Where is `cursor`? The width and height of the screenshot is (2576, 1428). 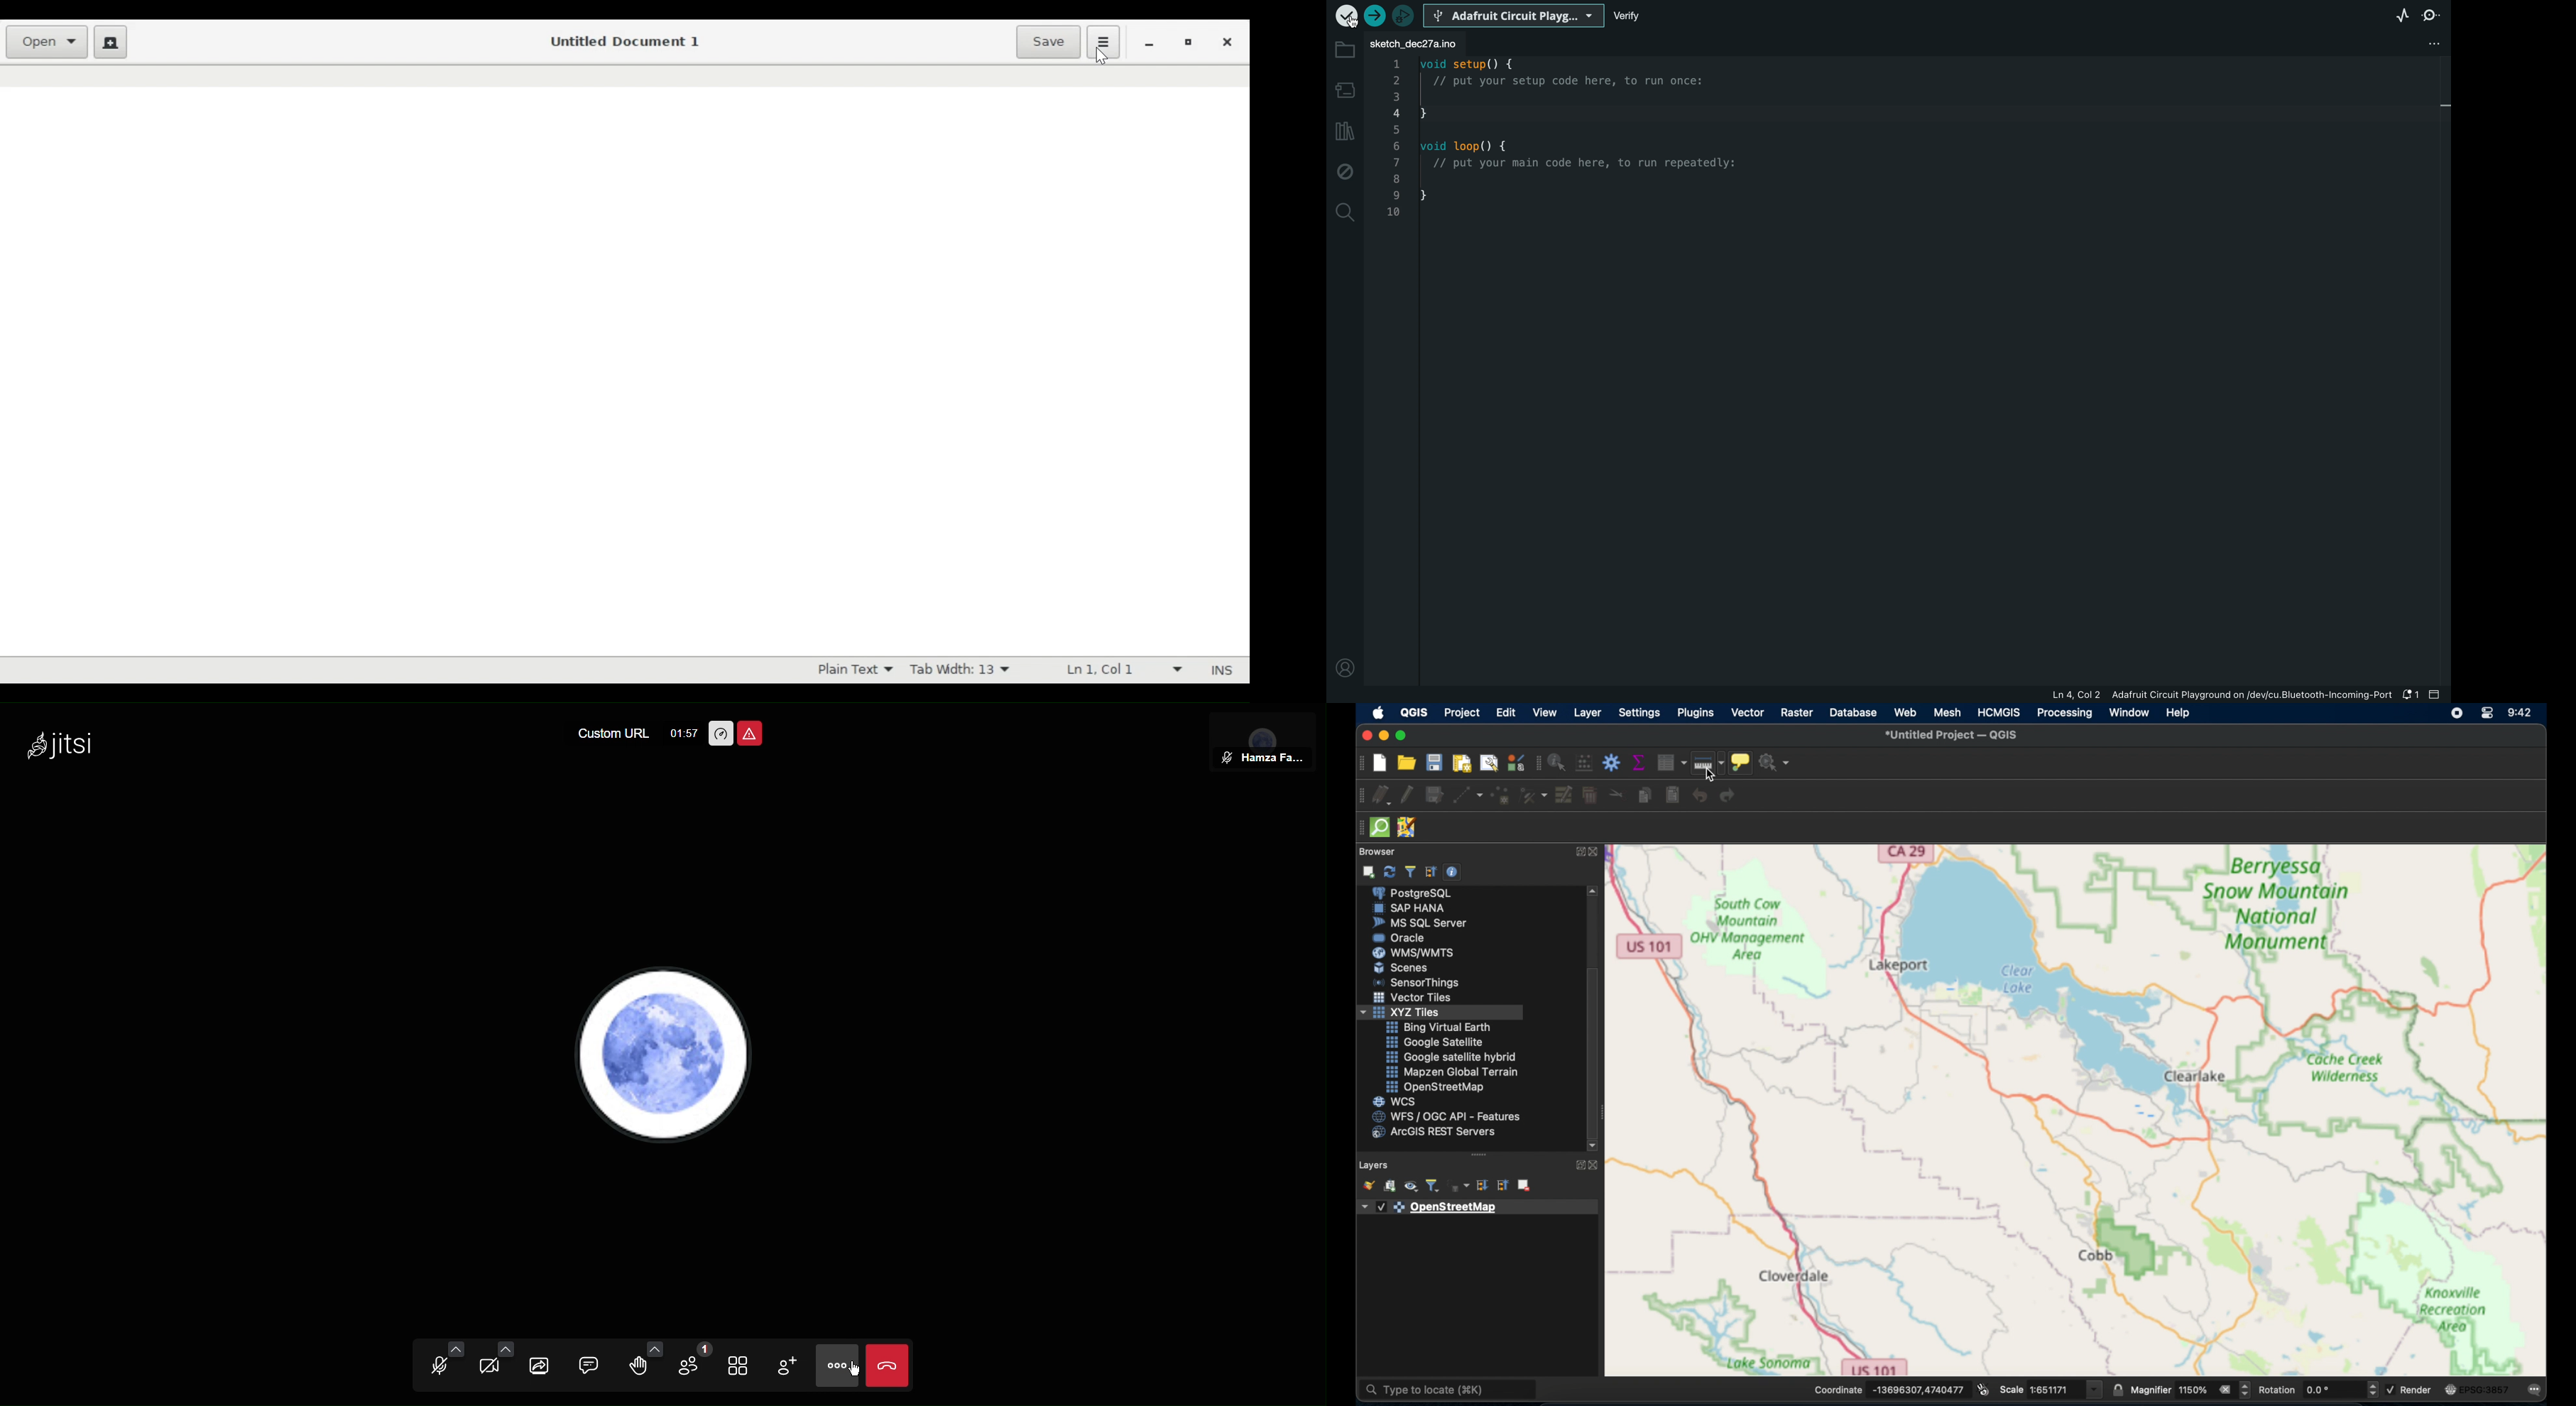
cursor is located at coordinates (1708, 773).